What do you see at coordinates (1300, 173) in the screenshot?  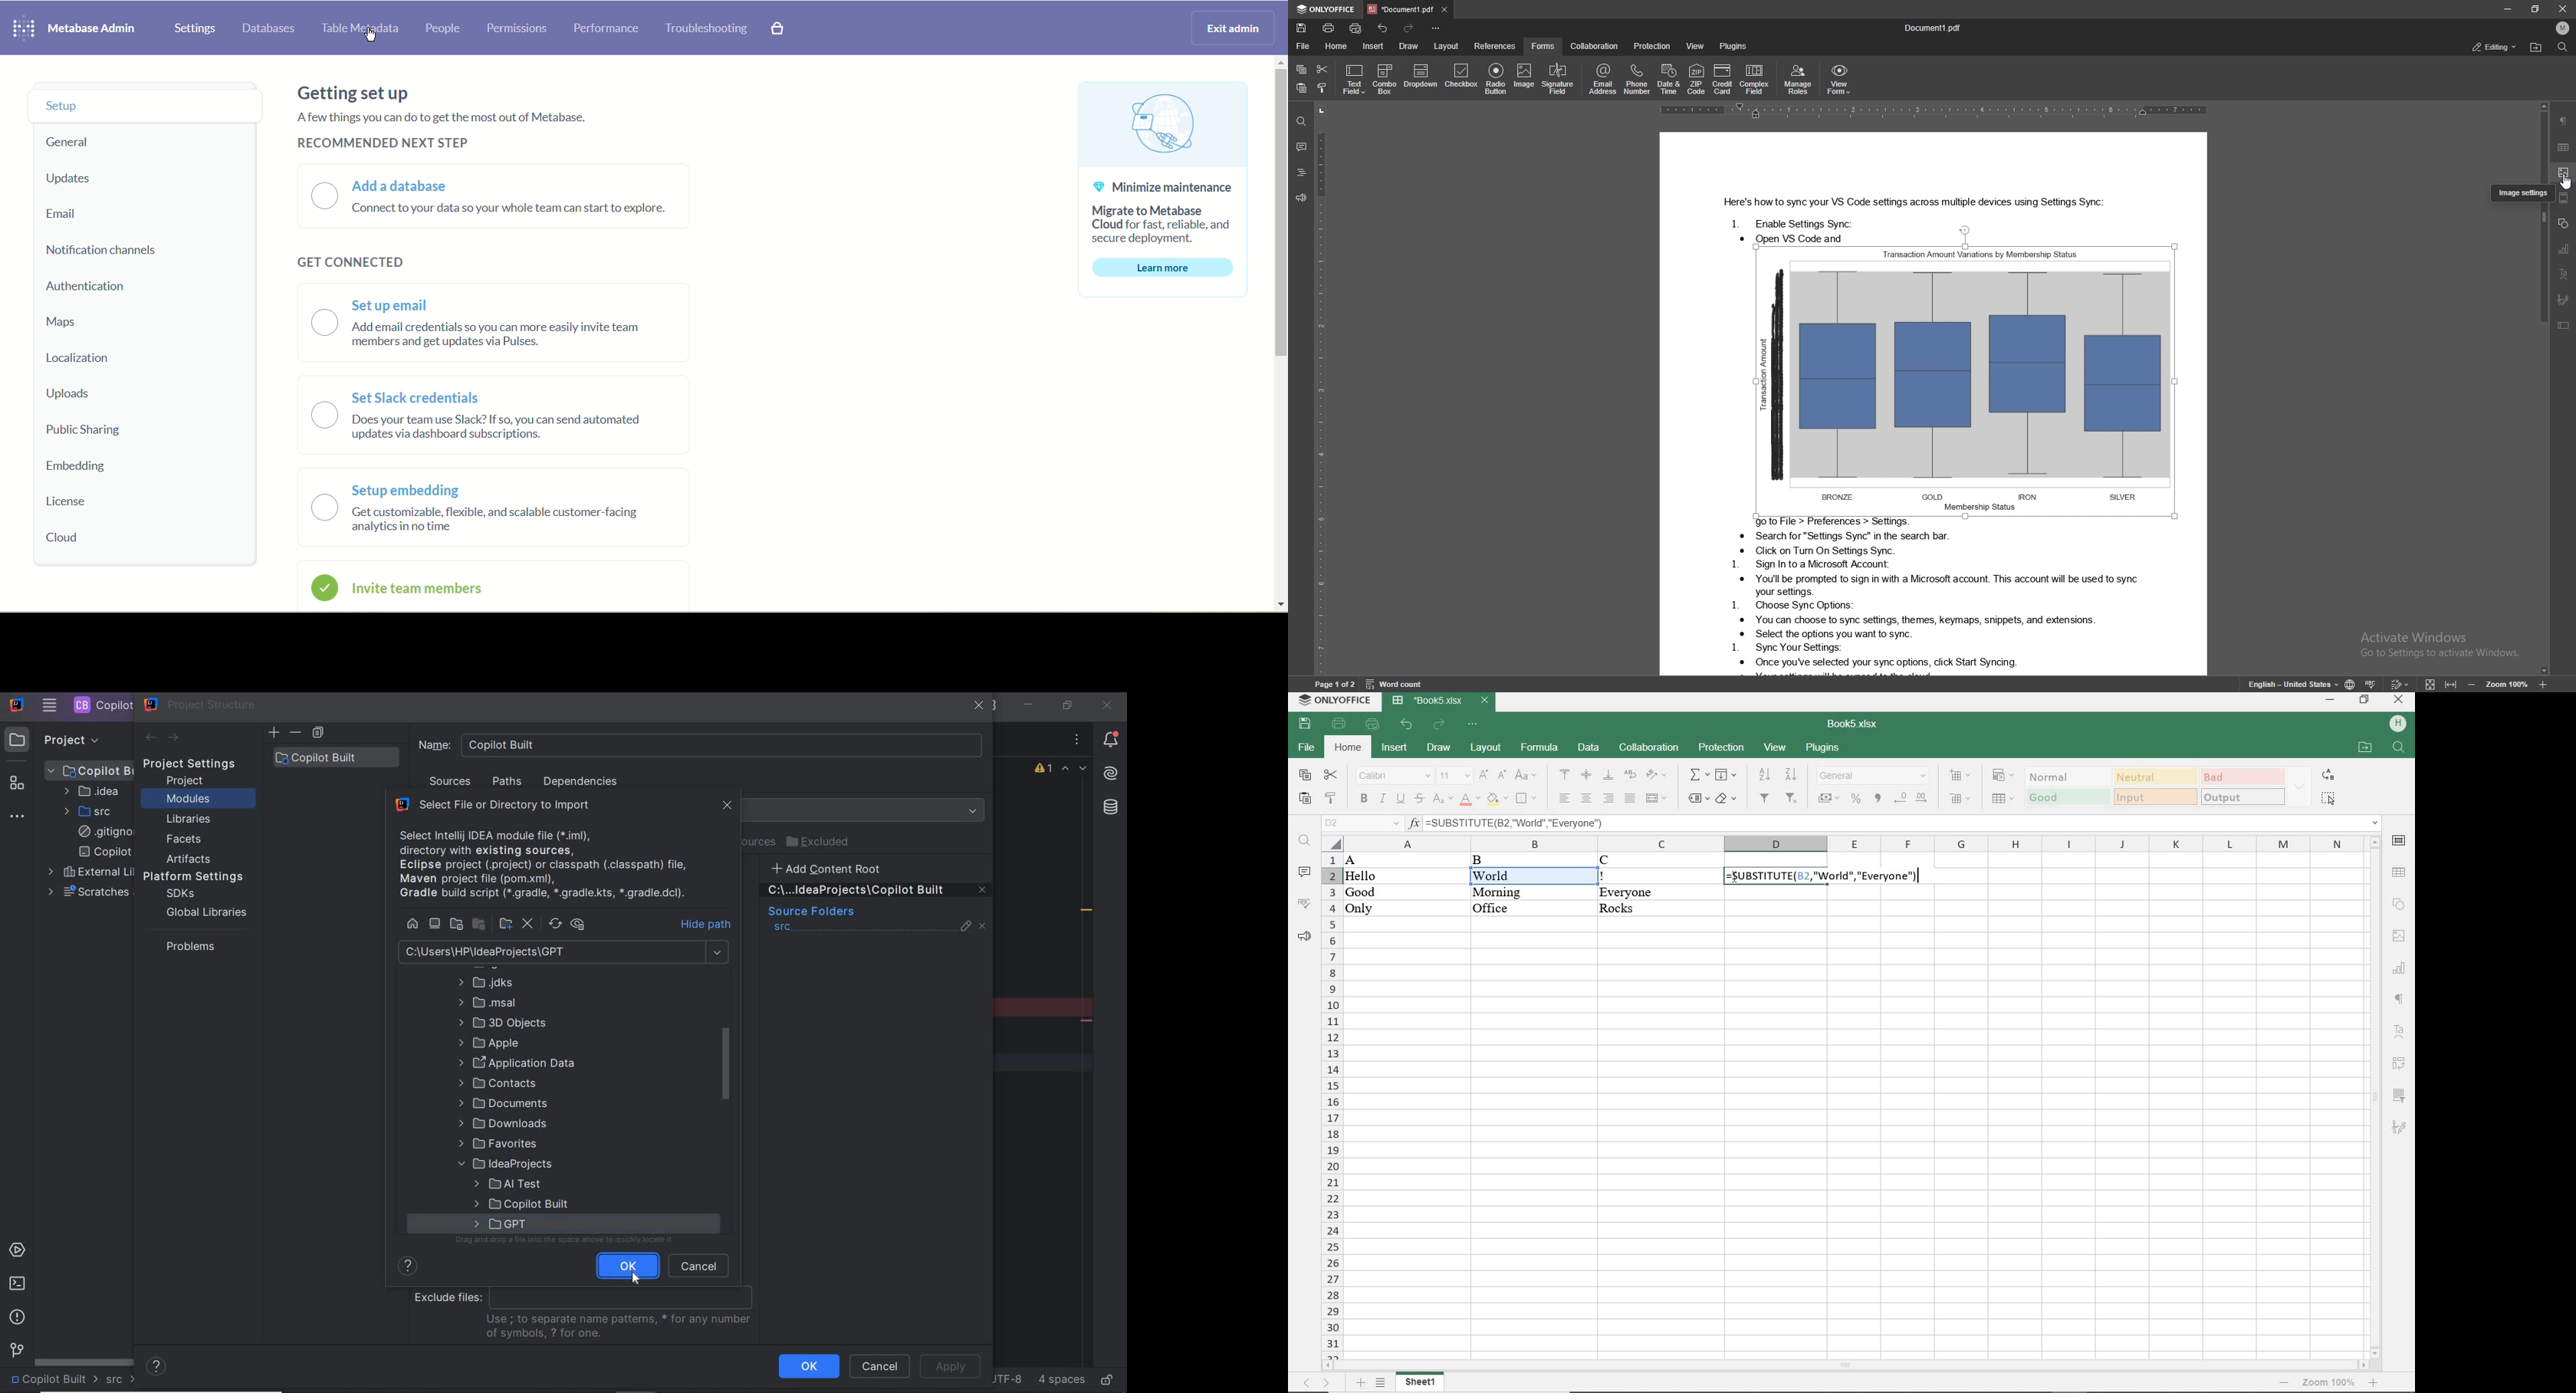 I see `headings` at bounding box center [1300, 173].